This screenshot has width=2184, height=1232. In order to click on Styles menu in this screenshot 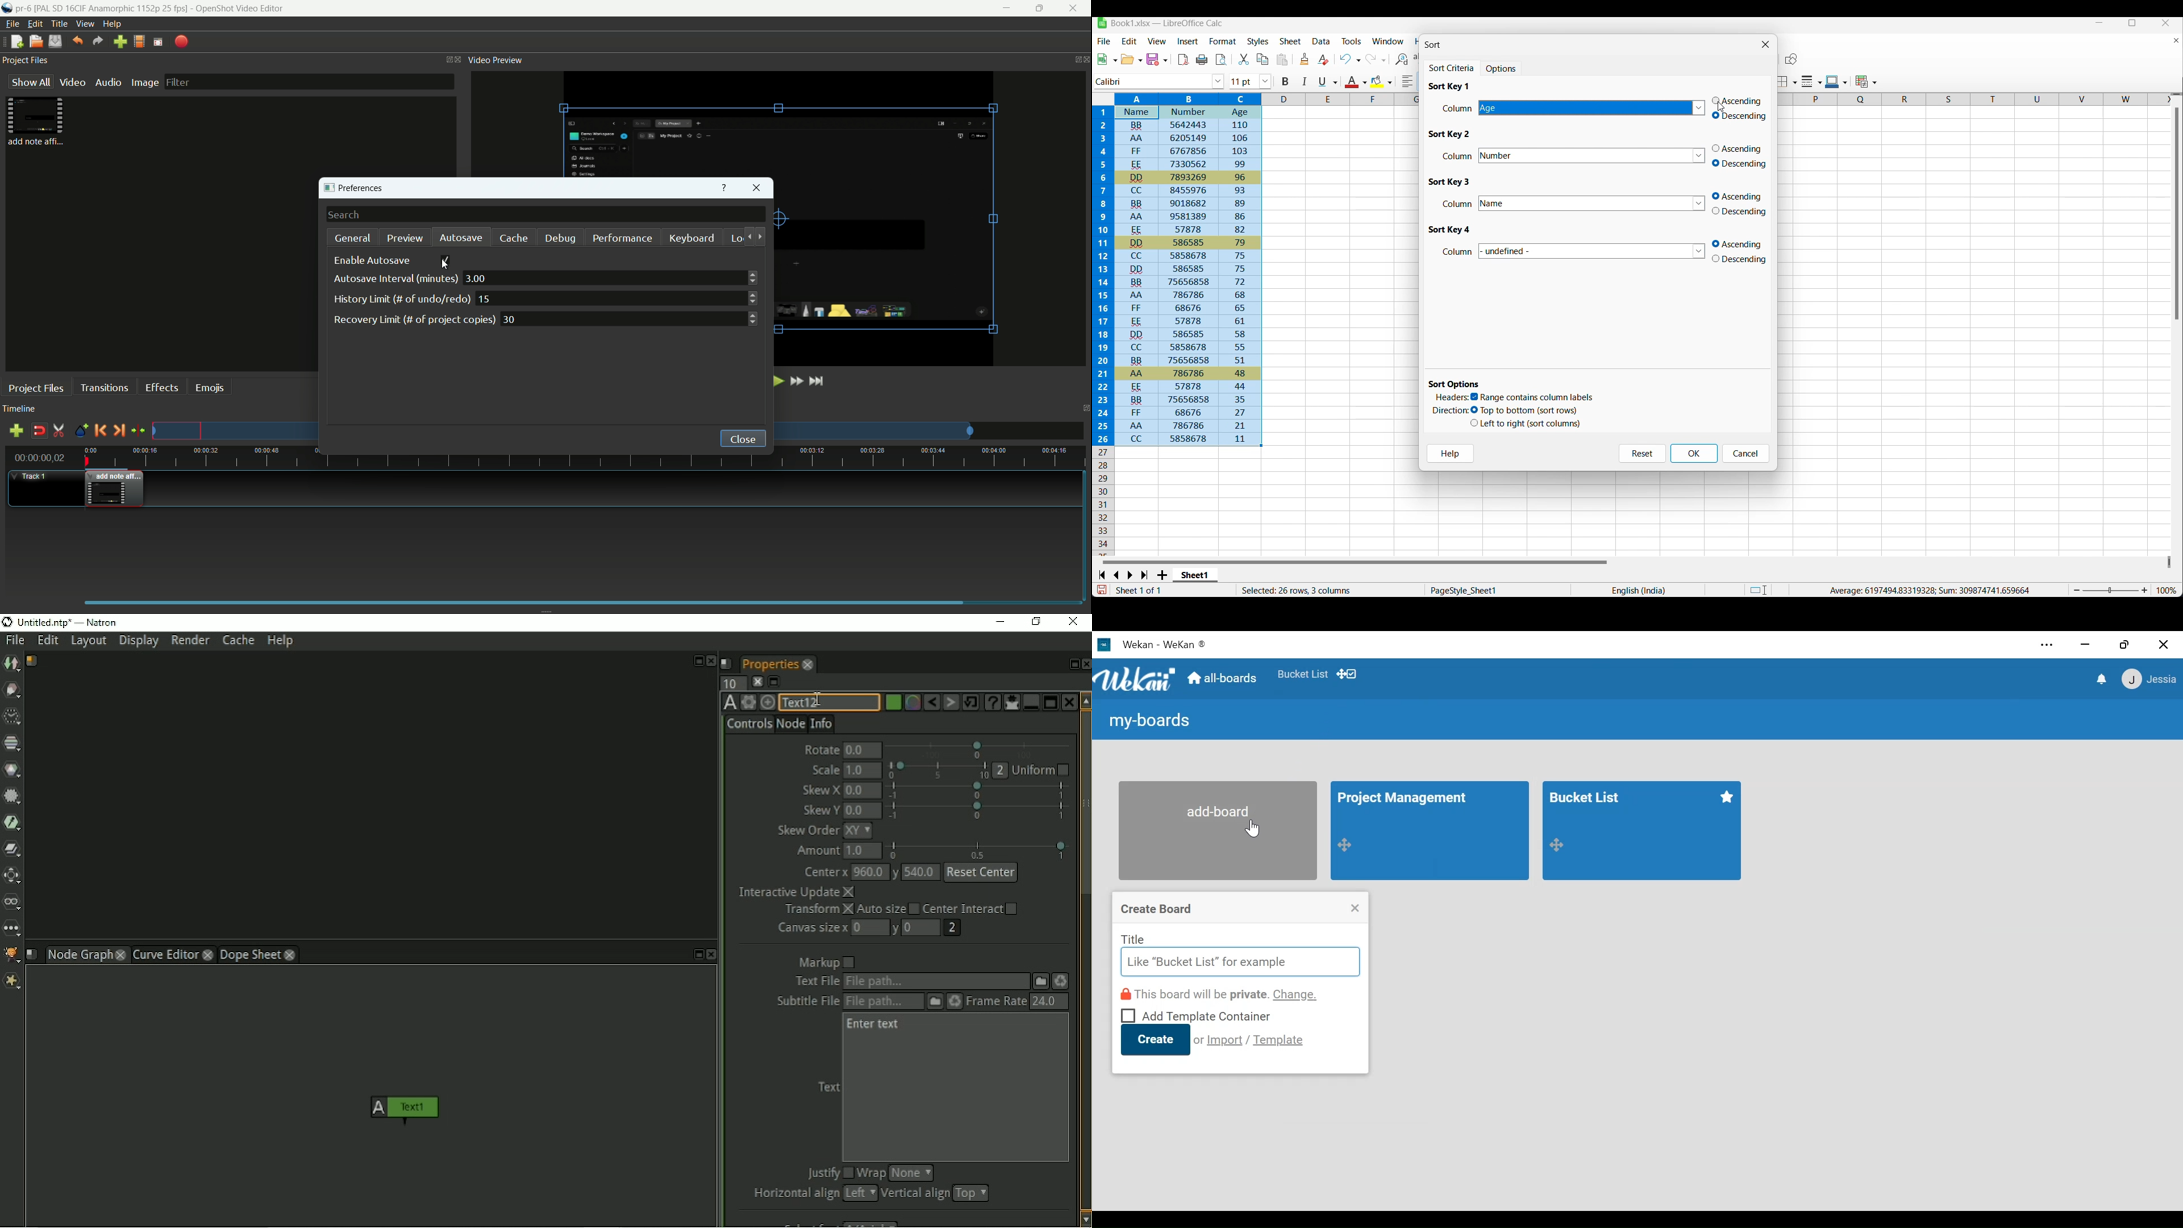, I will do `click(1258, 42)`.